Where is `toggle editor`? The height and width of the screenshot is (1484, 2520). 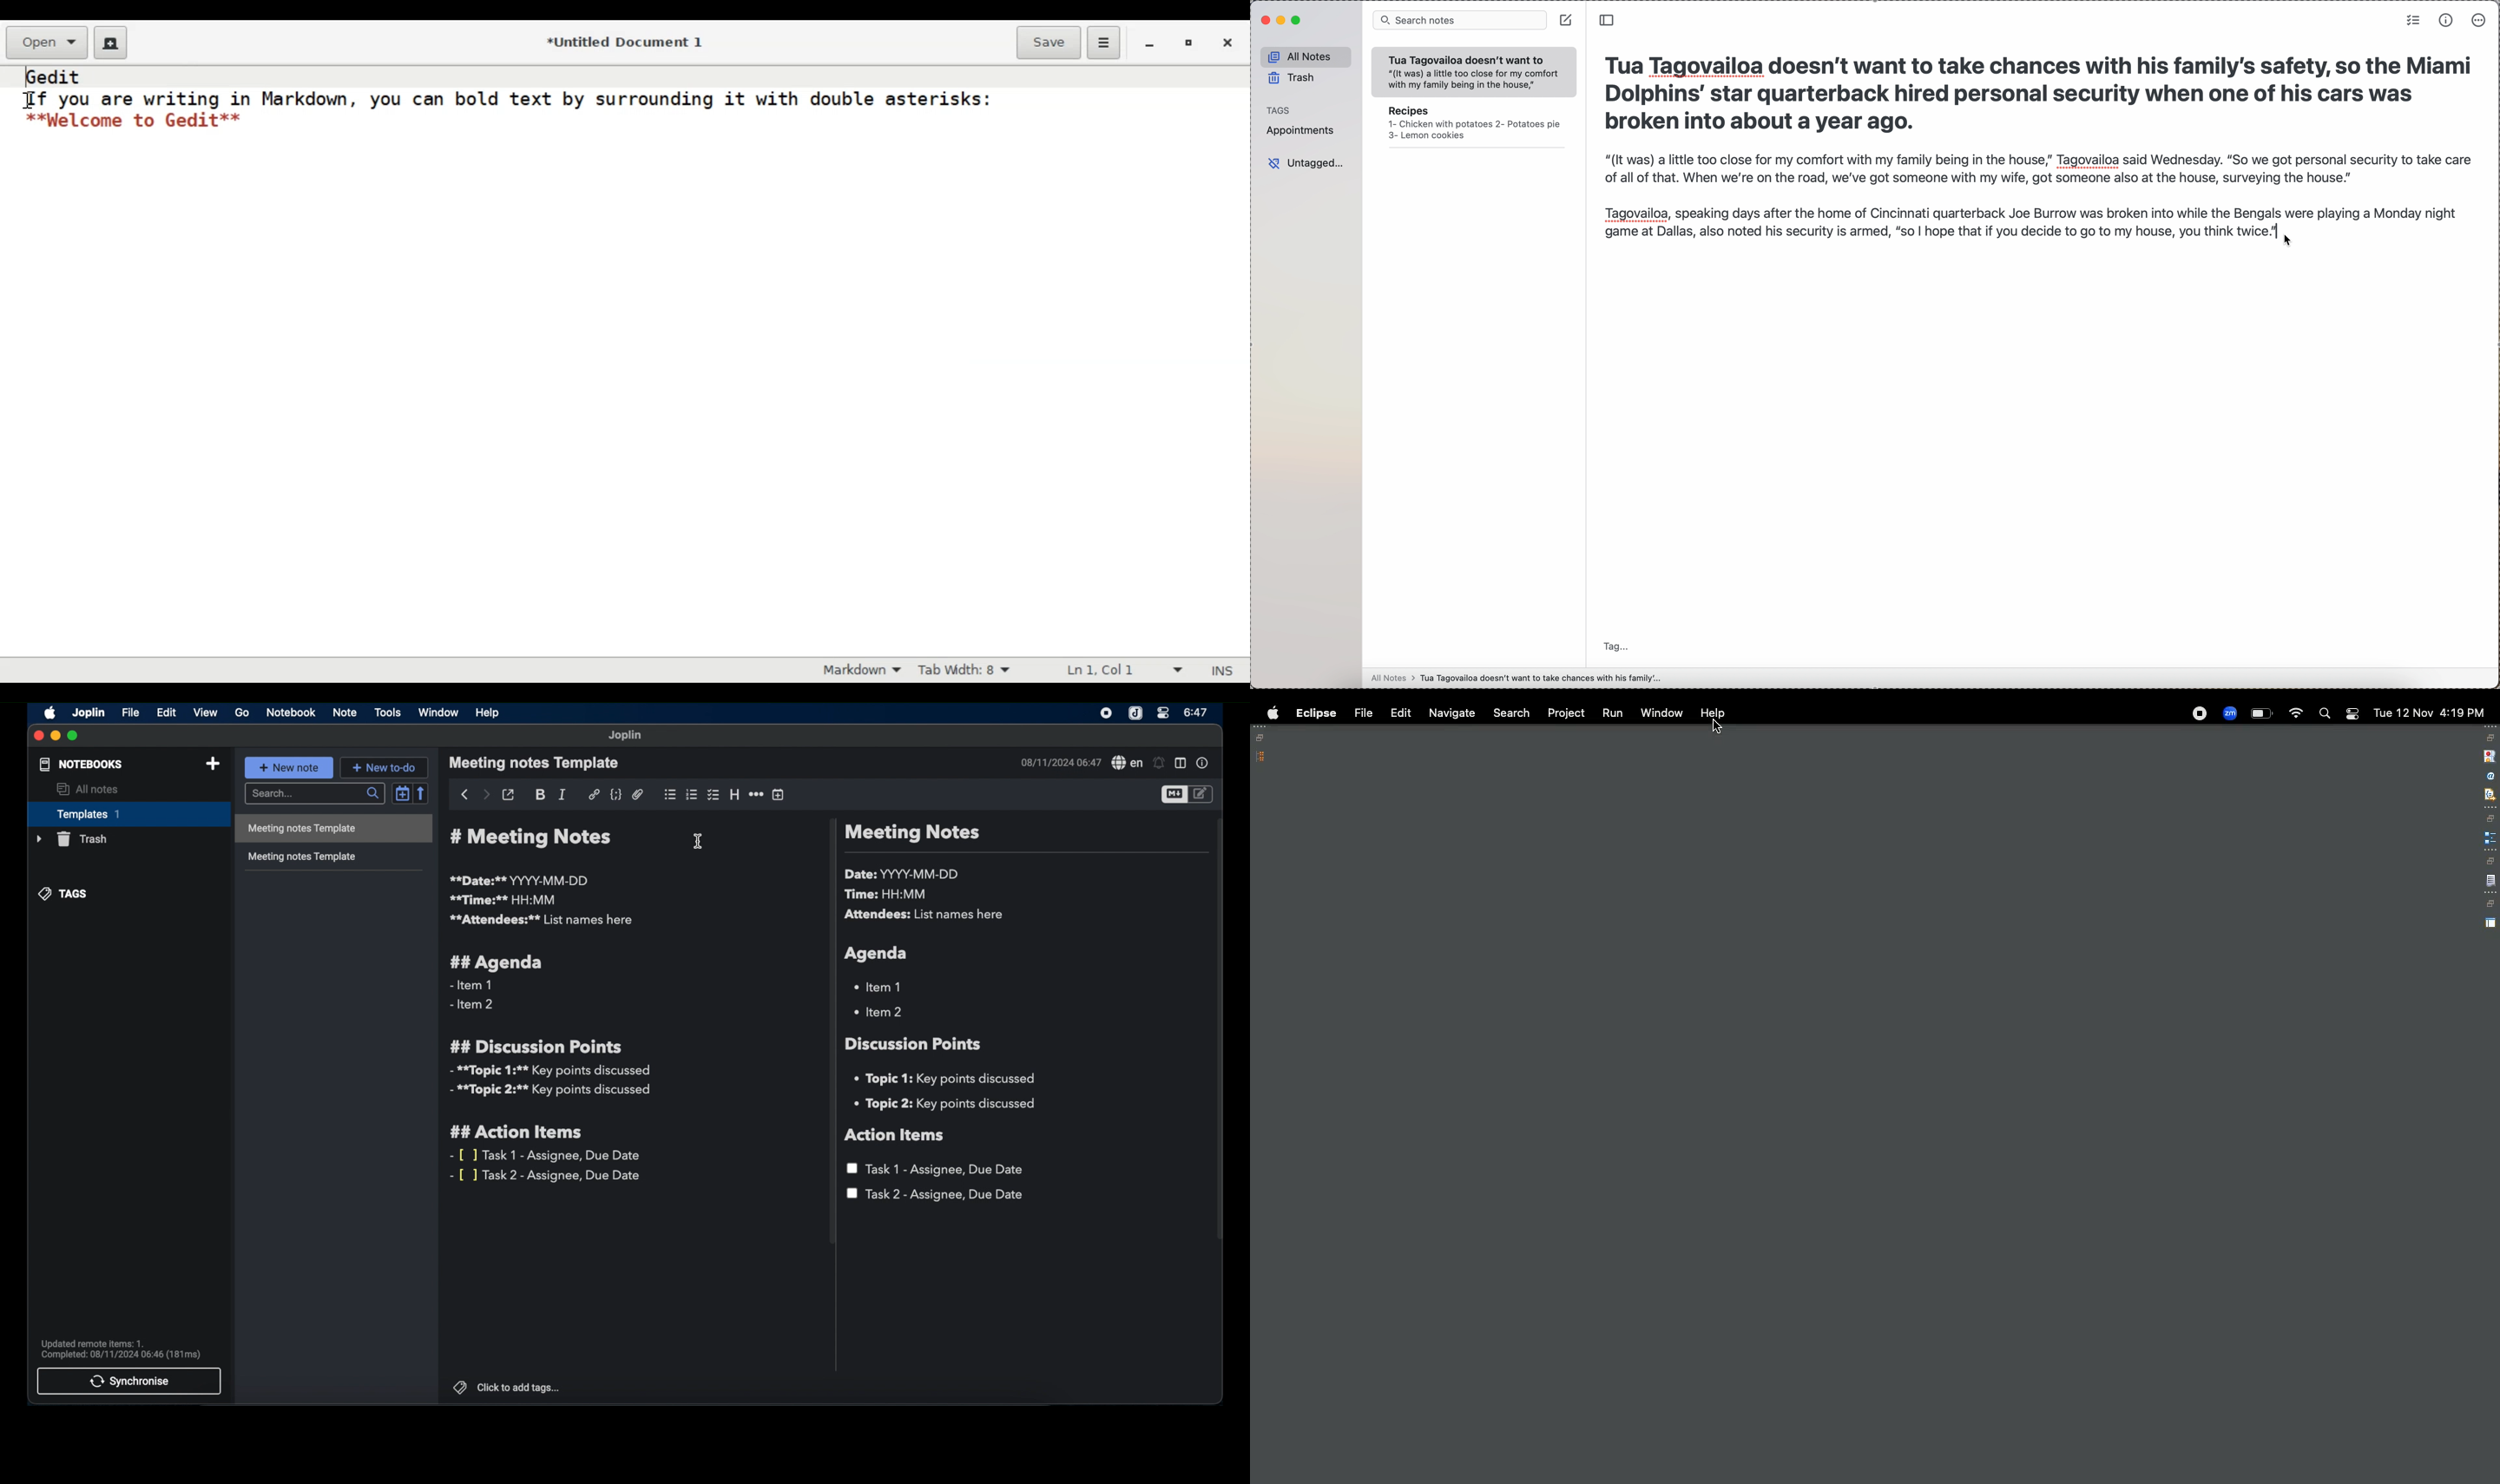 toggle editor is located at coordinates (1201, 794).